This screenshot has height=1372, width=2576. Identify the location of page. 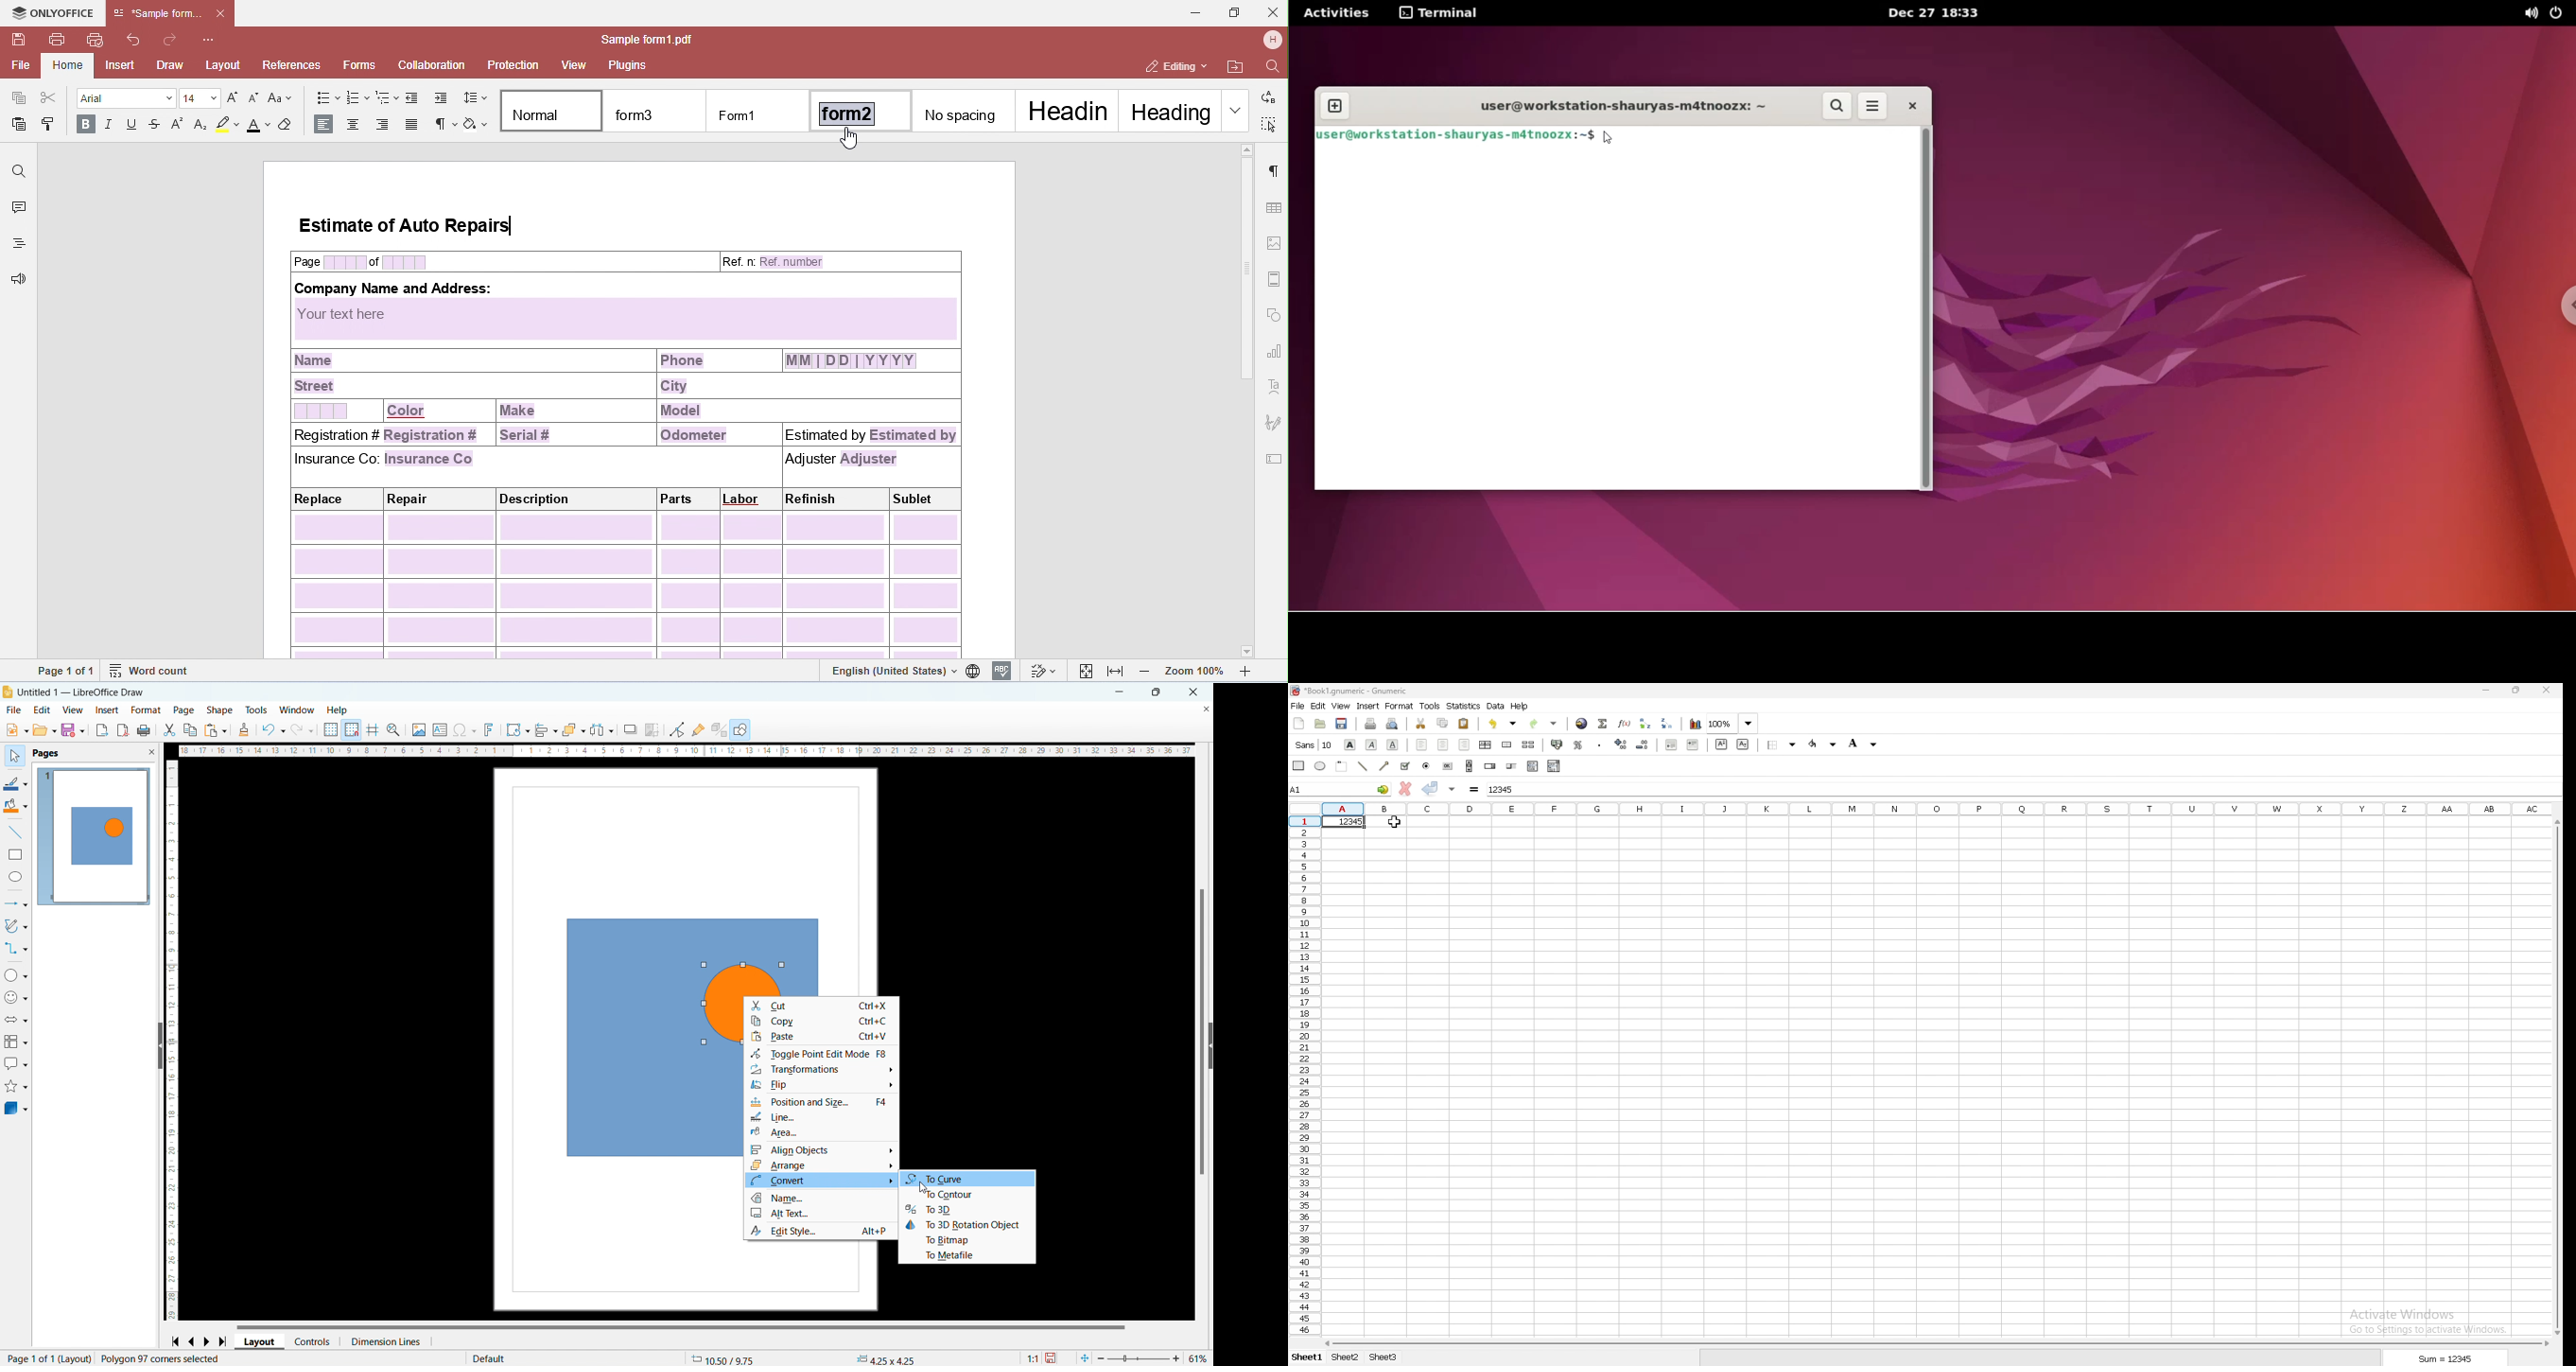
(184, 710).